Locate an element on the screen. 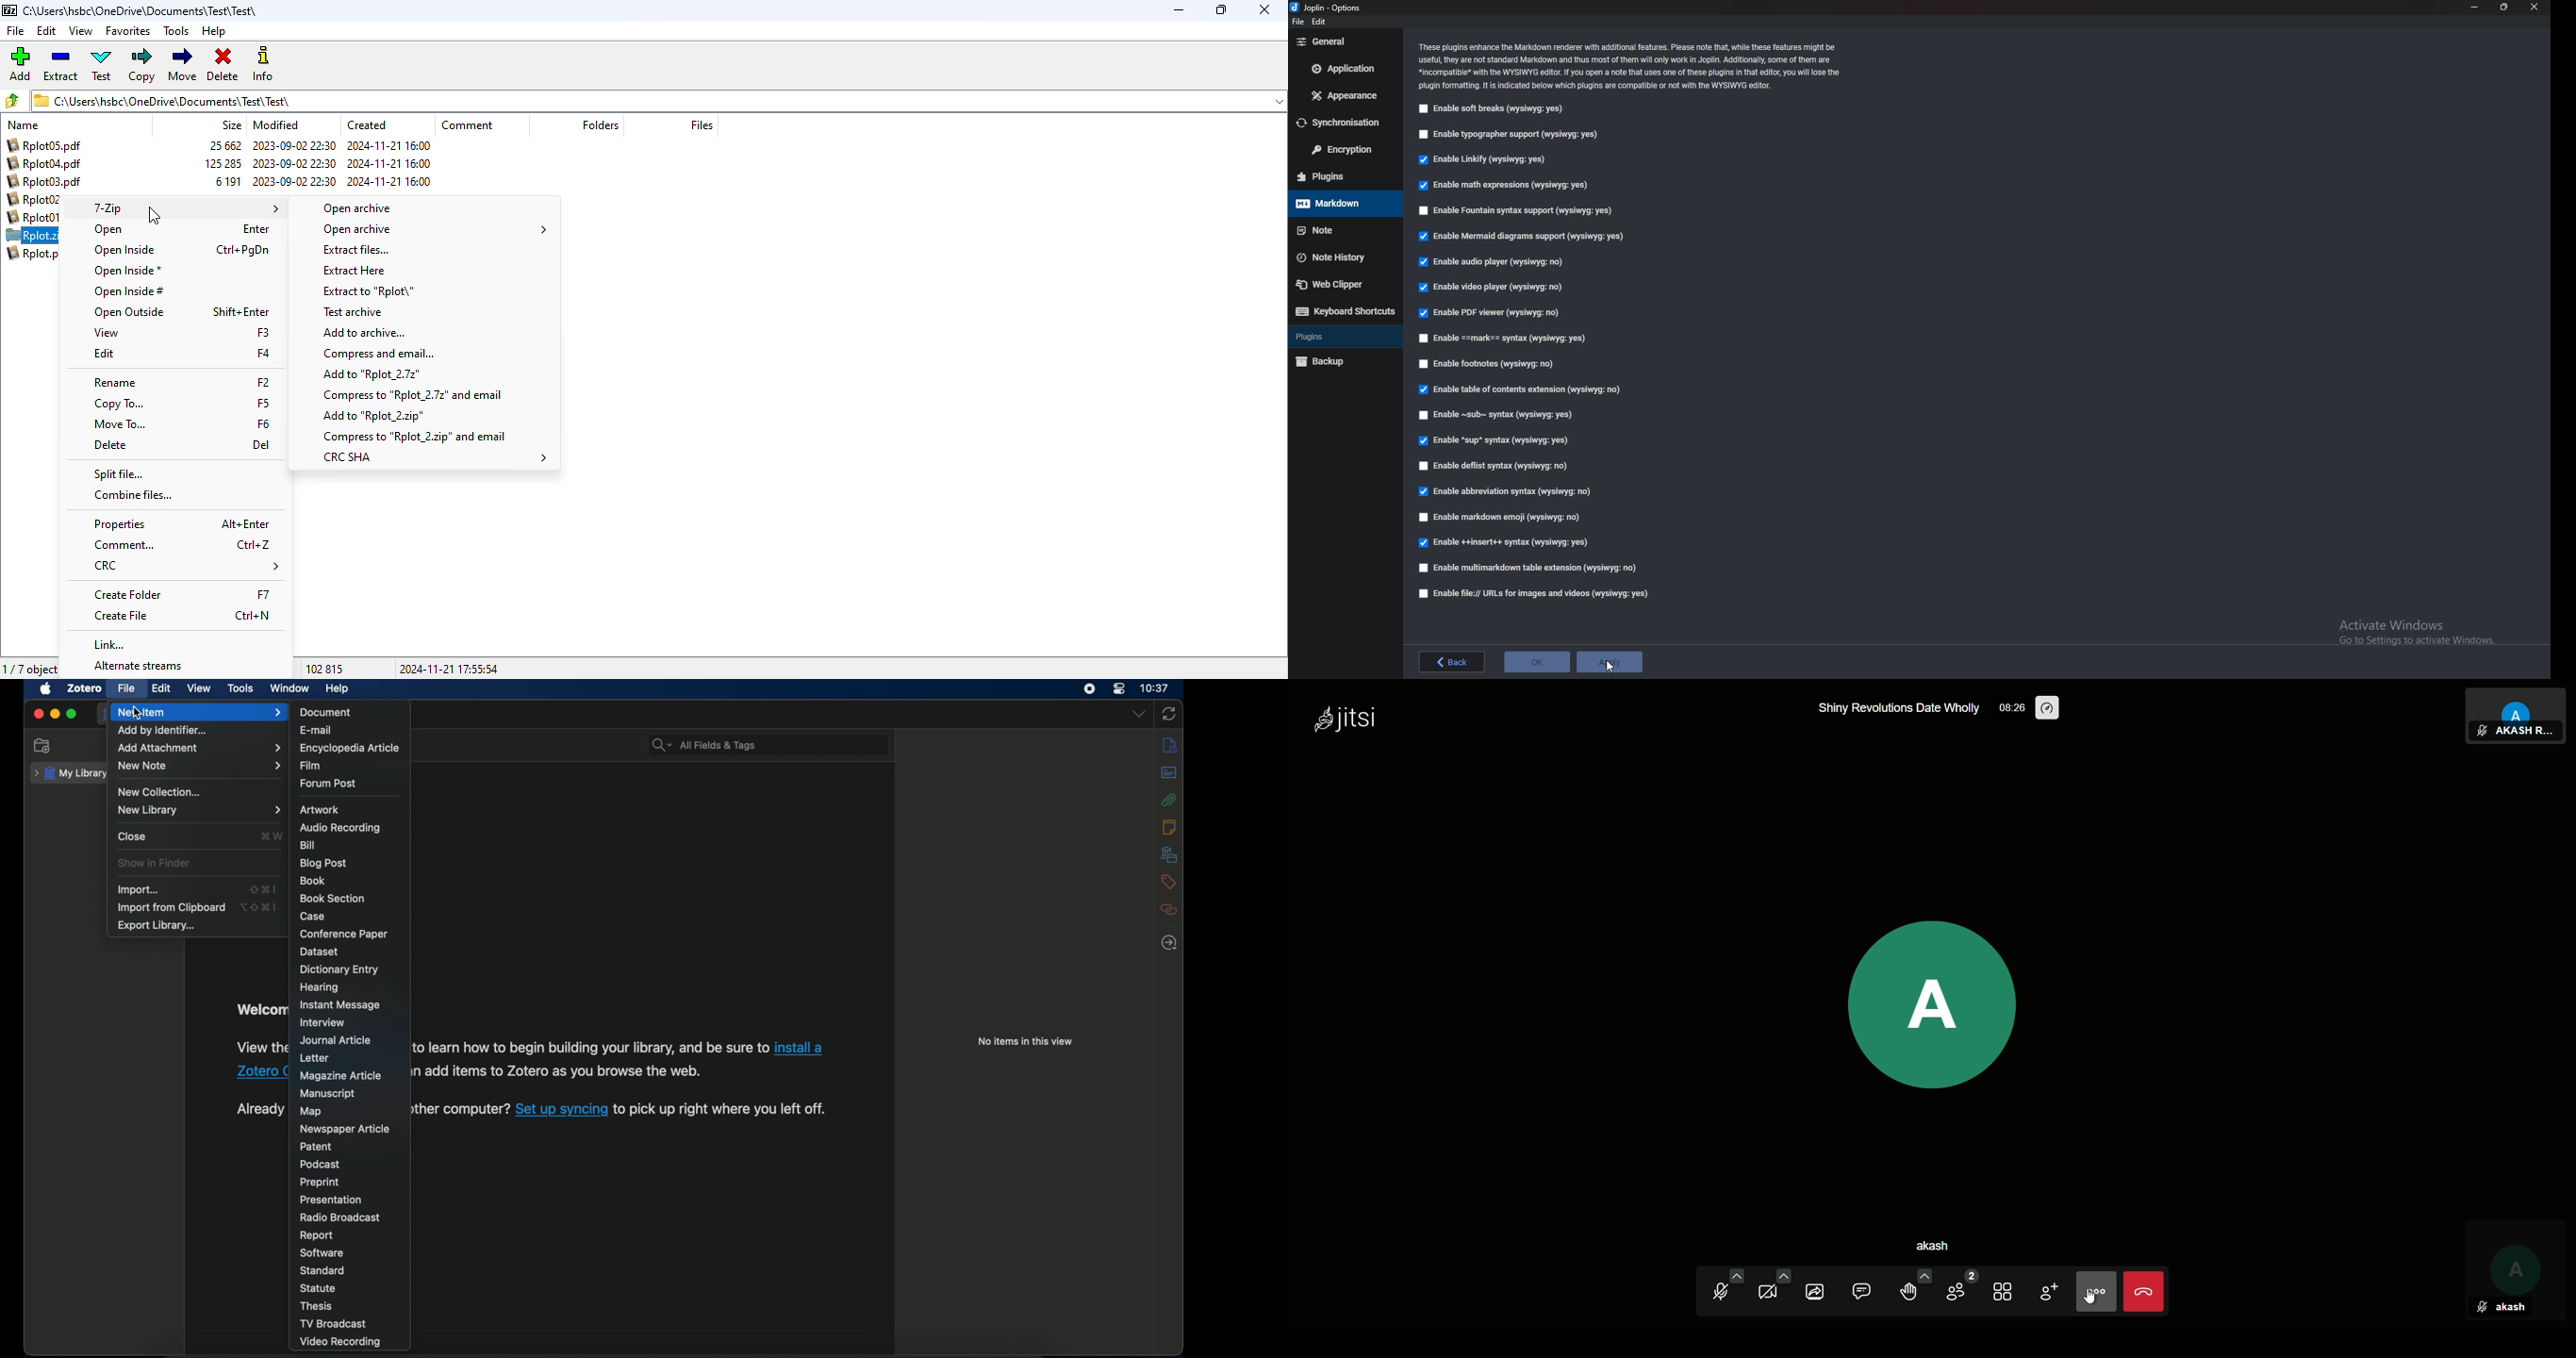 This screenshot has height=1372, width=2576.  is located at coordinates (2416, 628).